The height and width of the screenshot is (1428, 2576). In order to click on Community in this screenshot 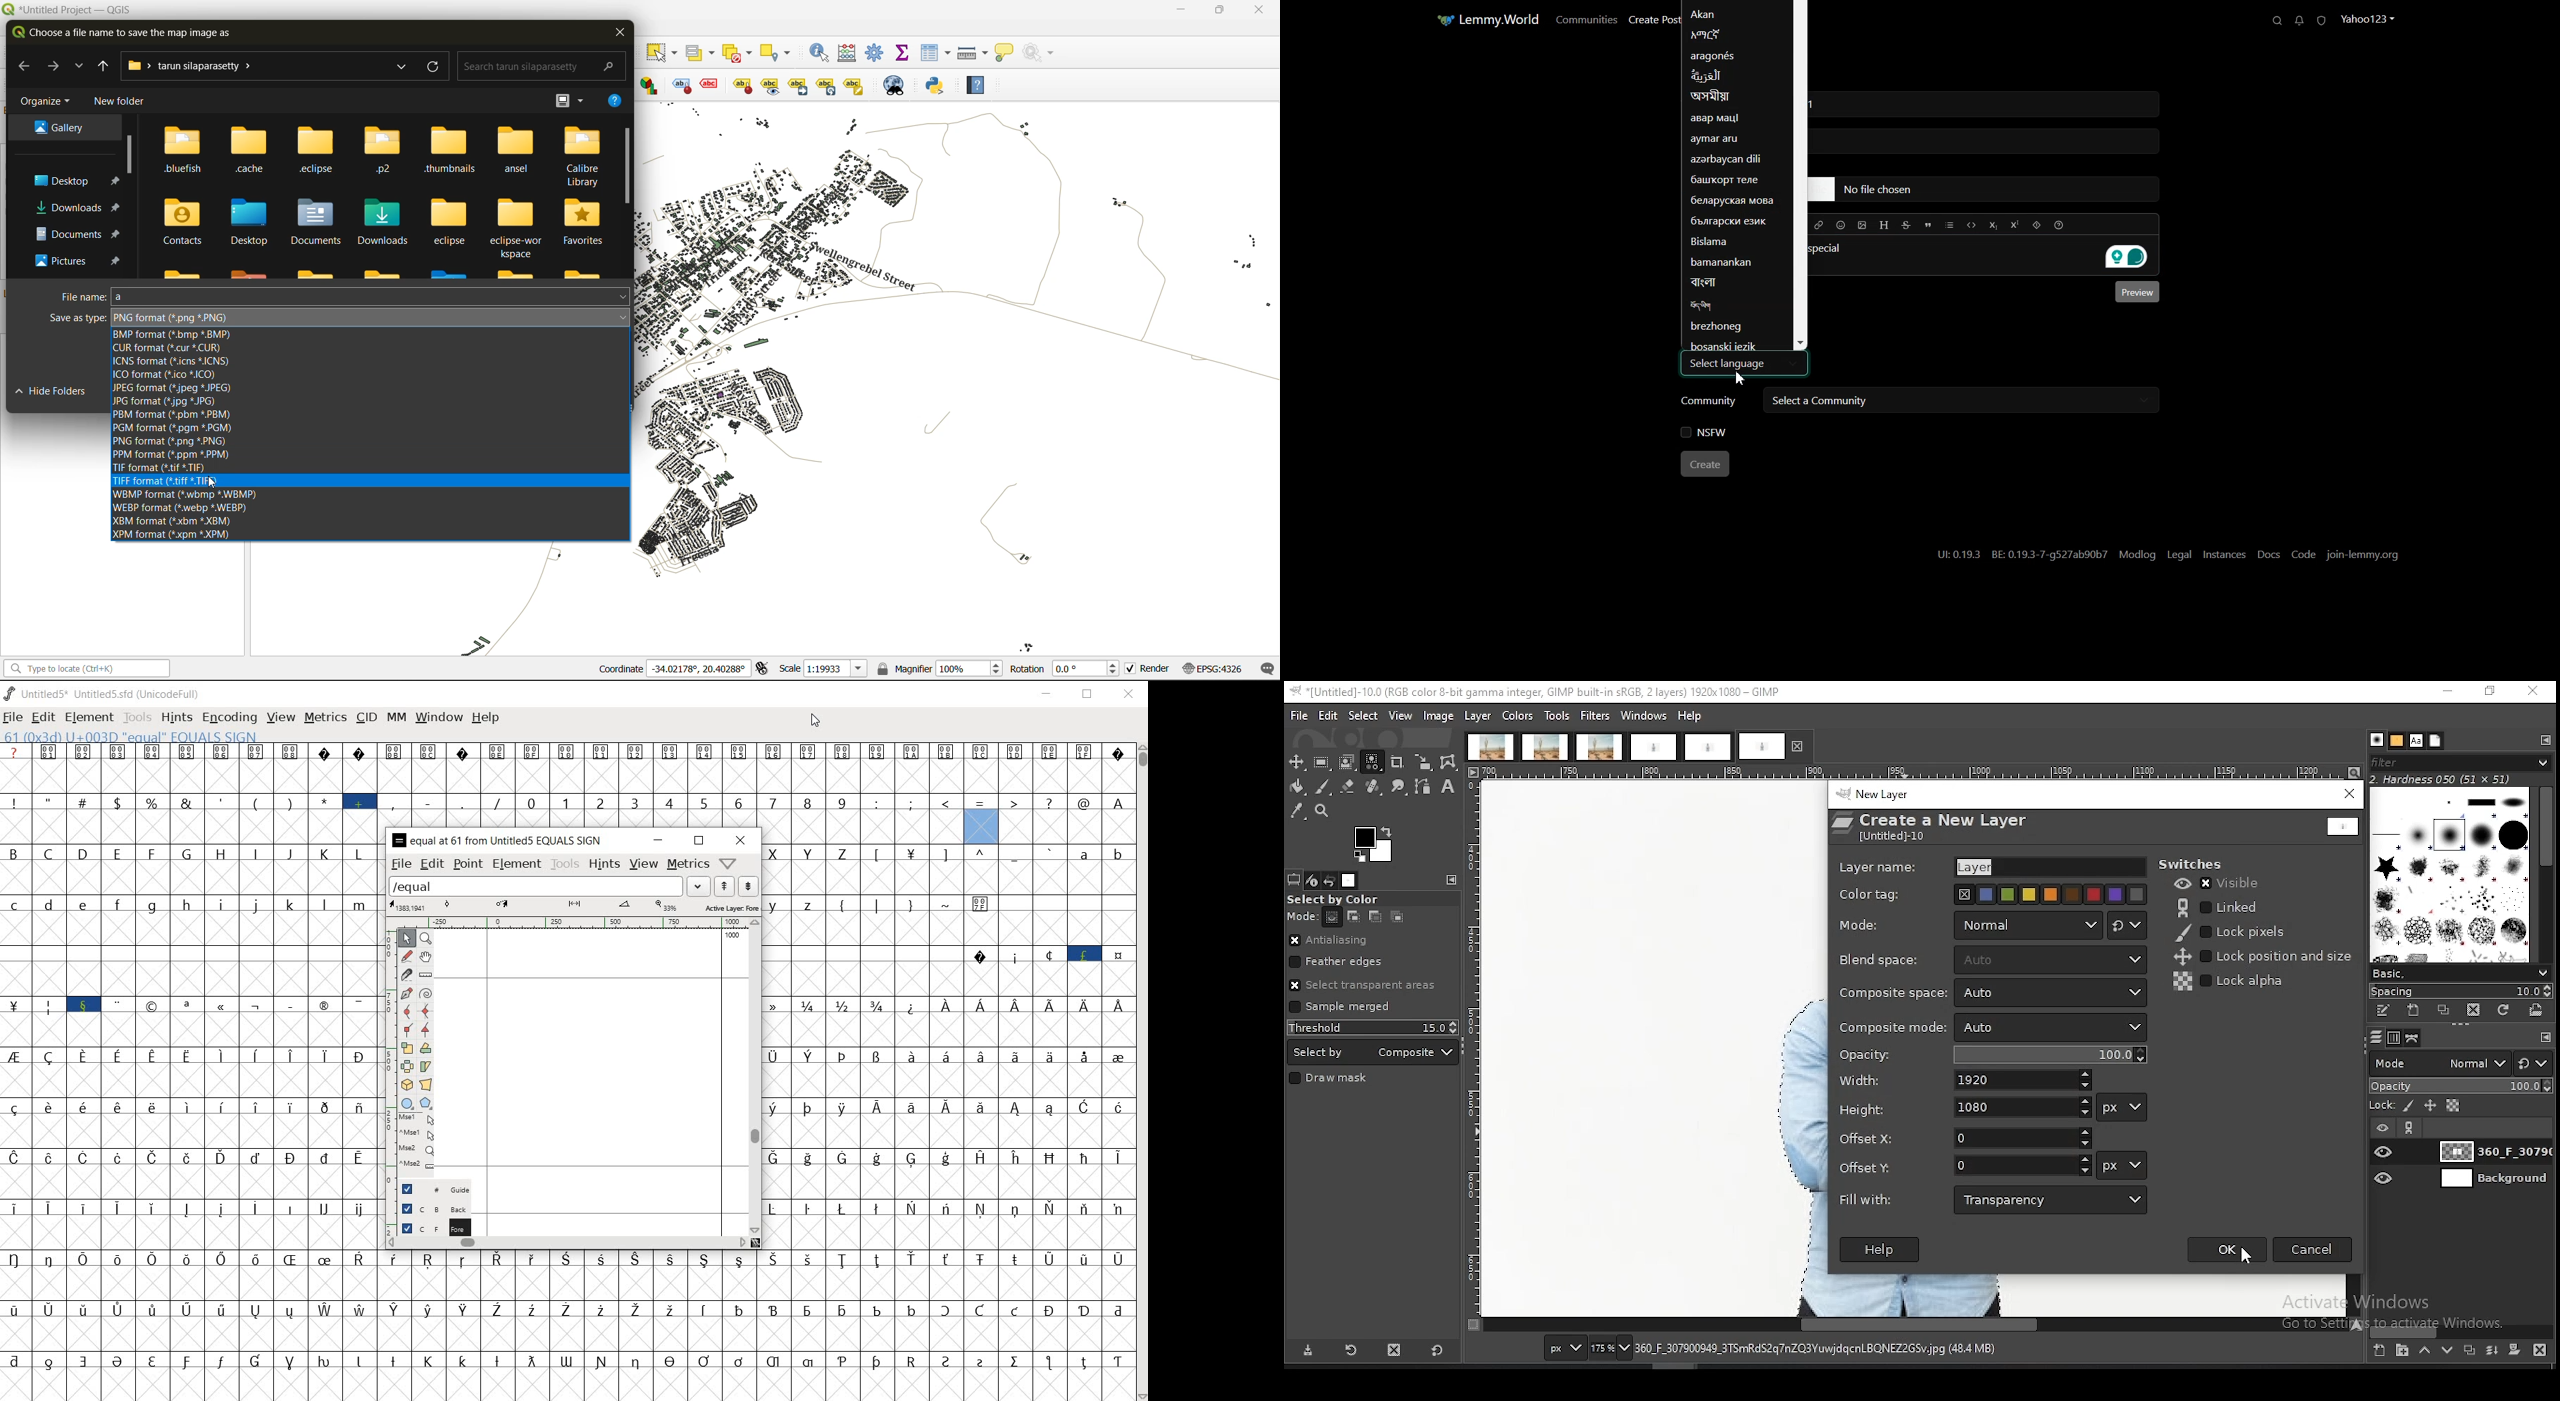, I will do `click(1709, 403)`.